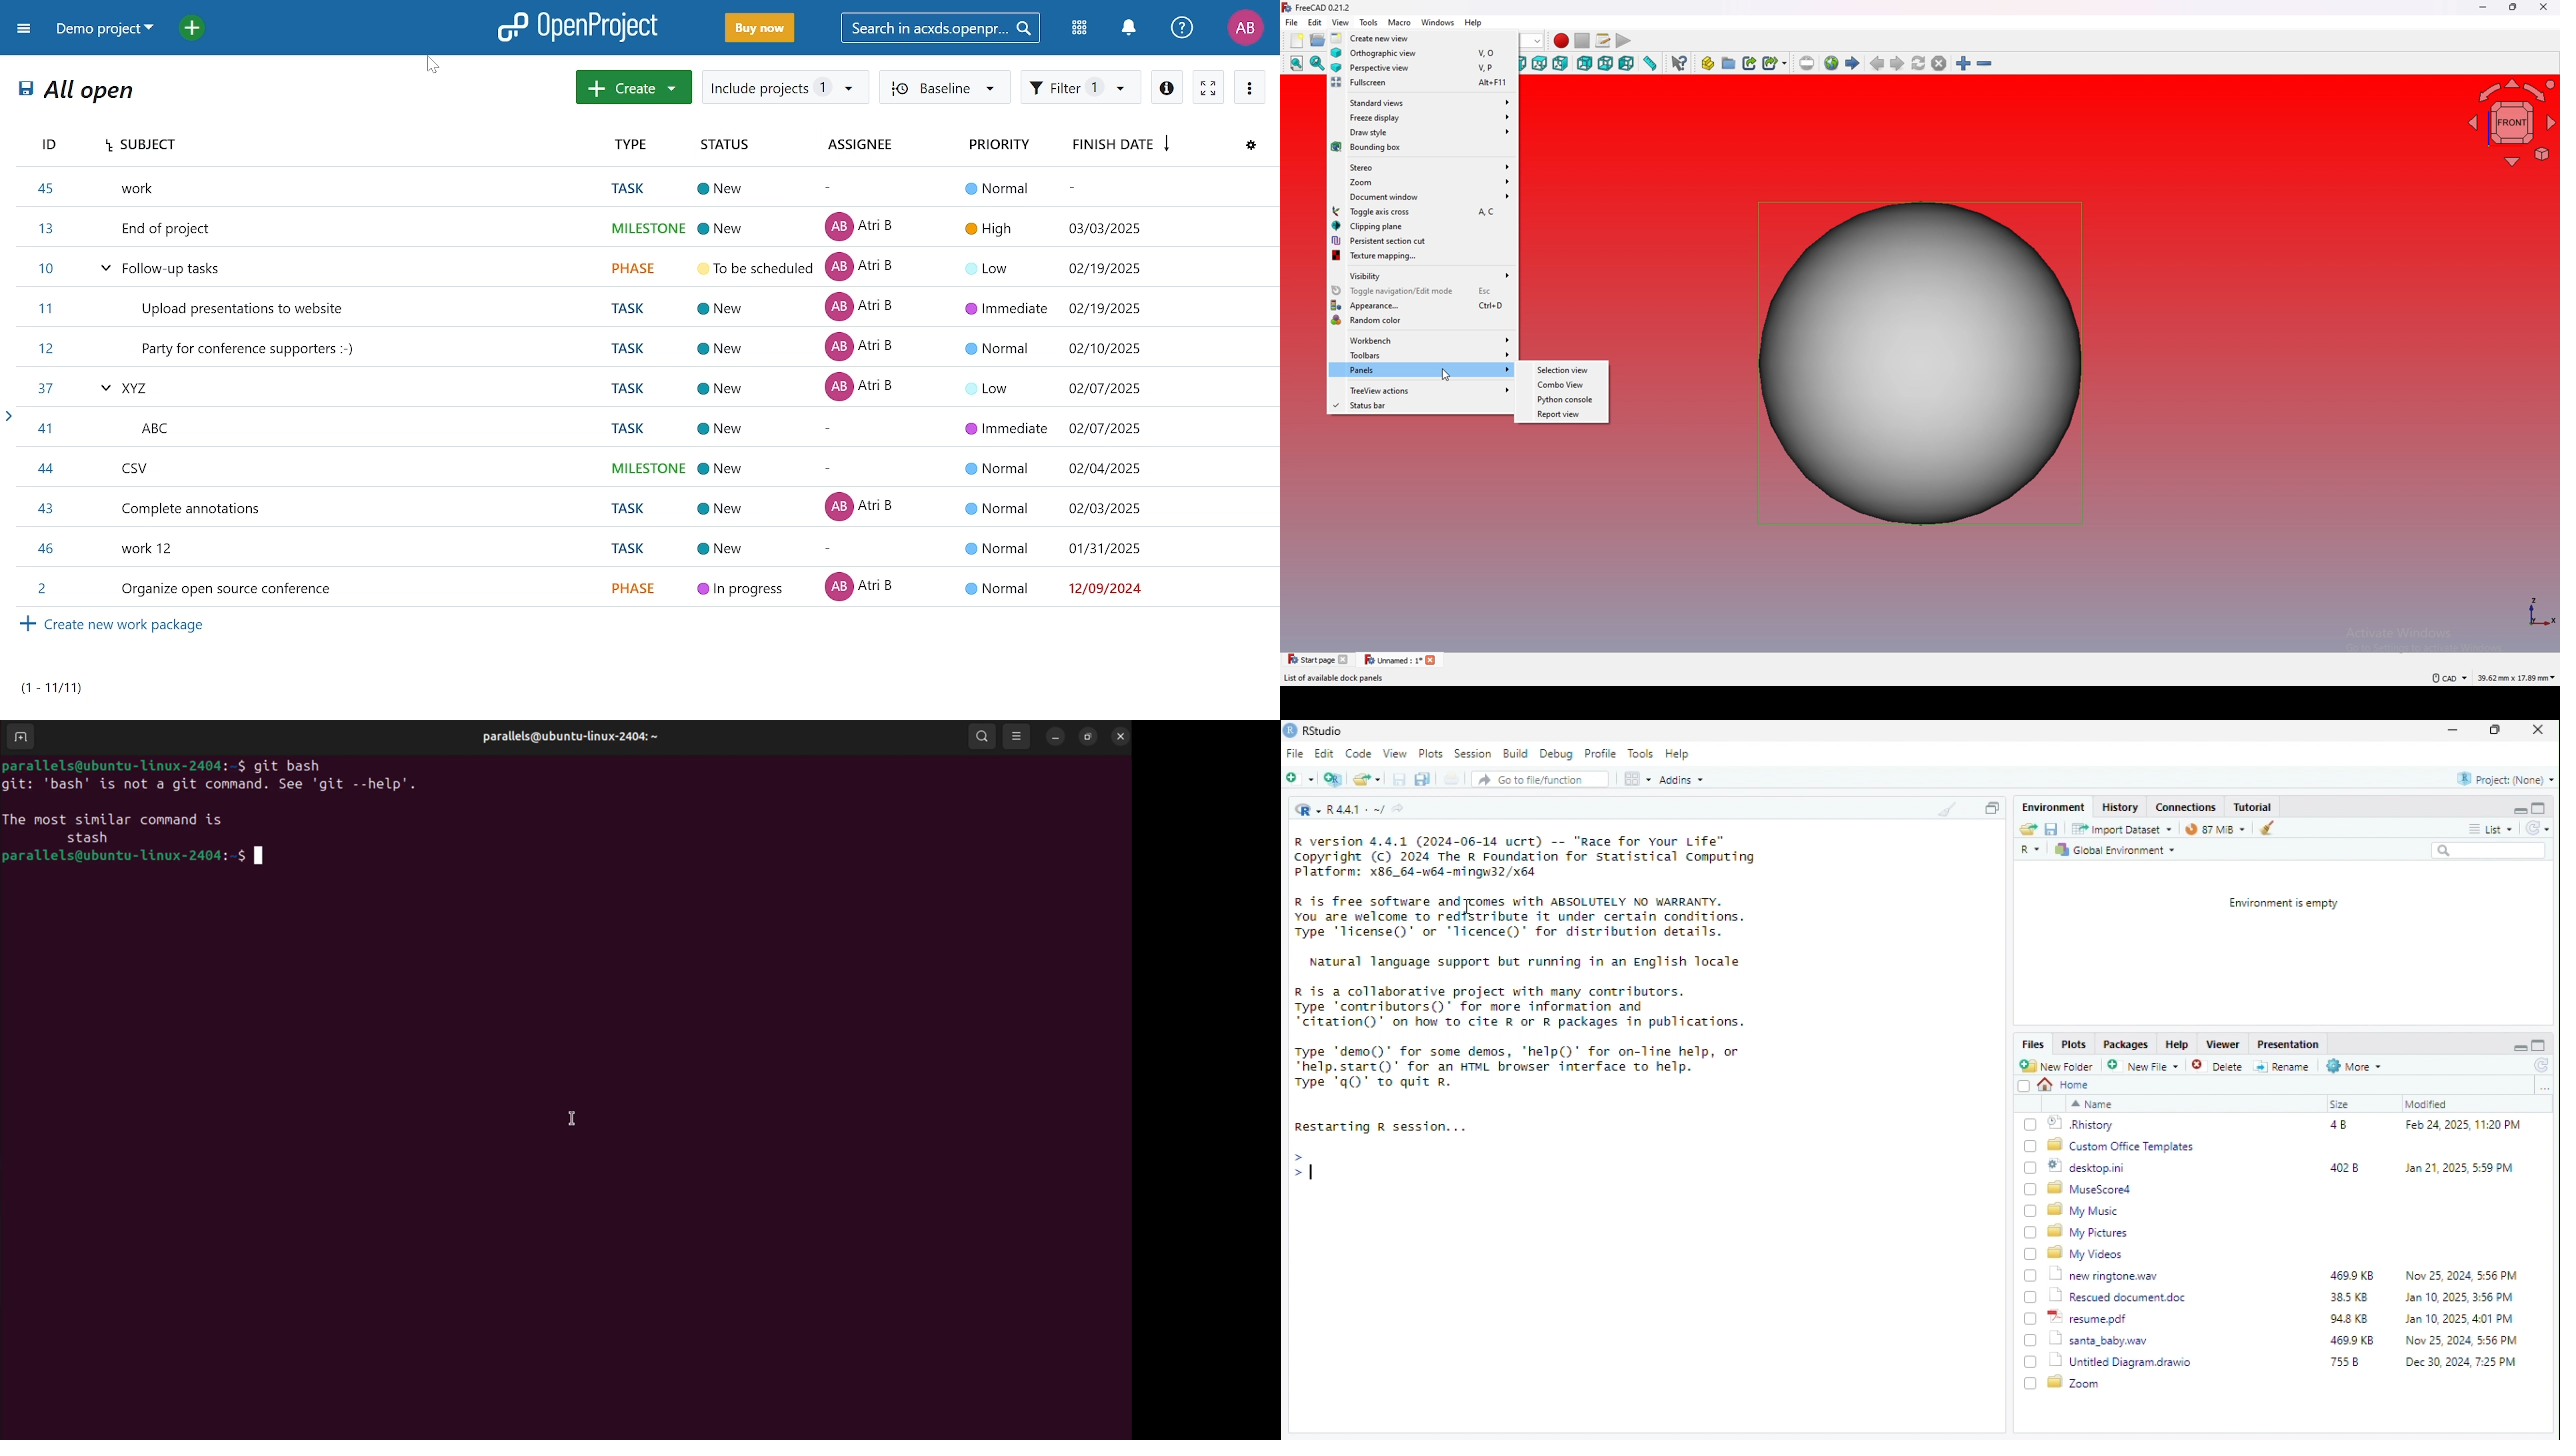 The height and width of the screenshot is (1456, 2576). I want to click on maximise, so click(2495, 729).